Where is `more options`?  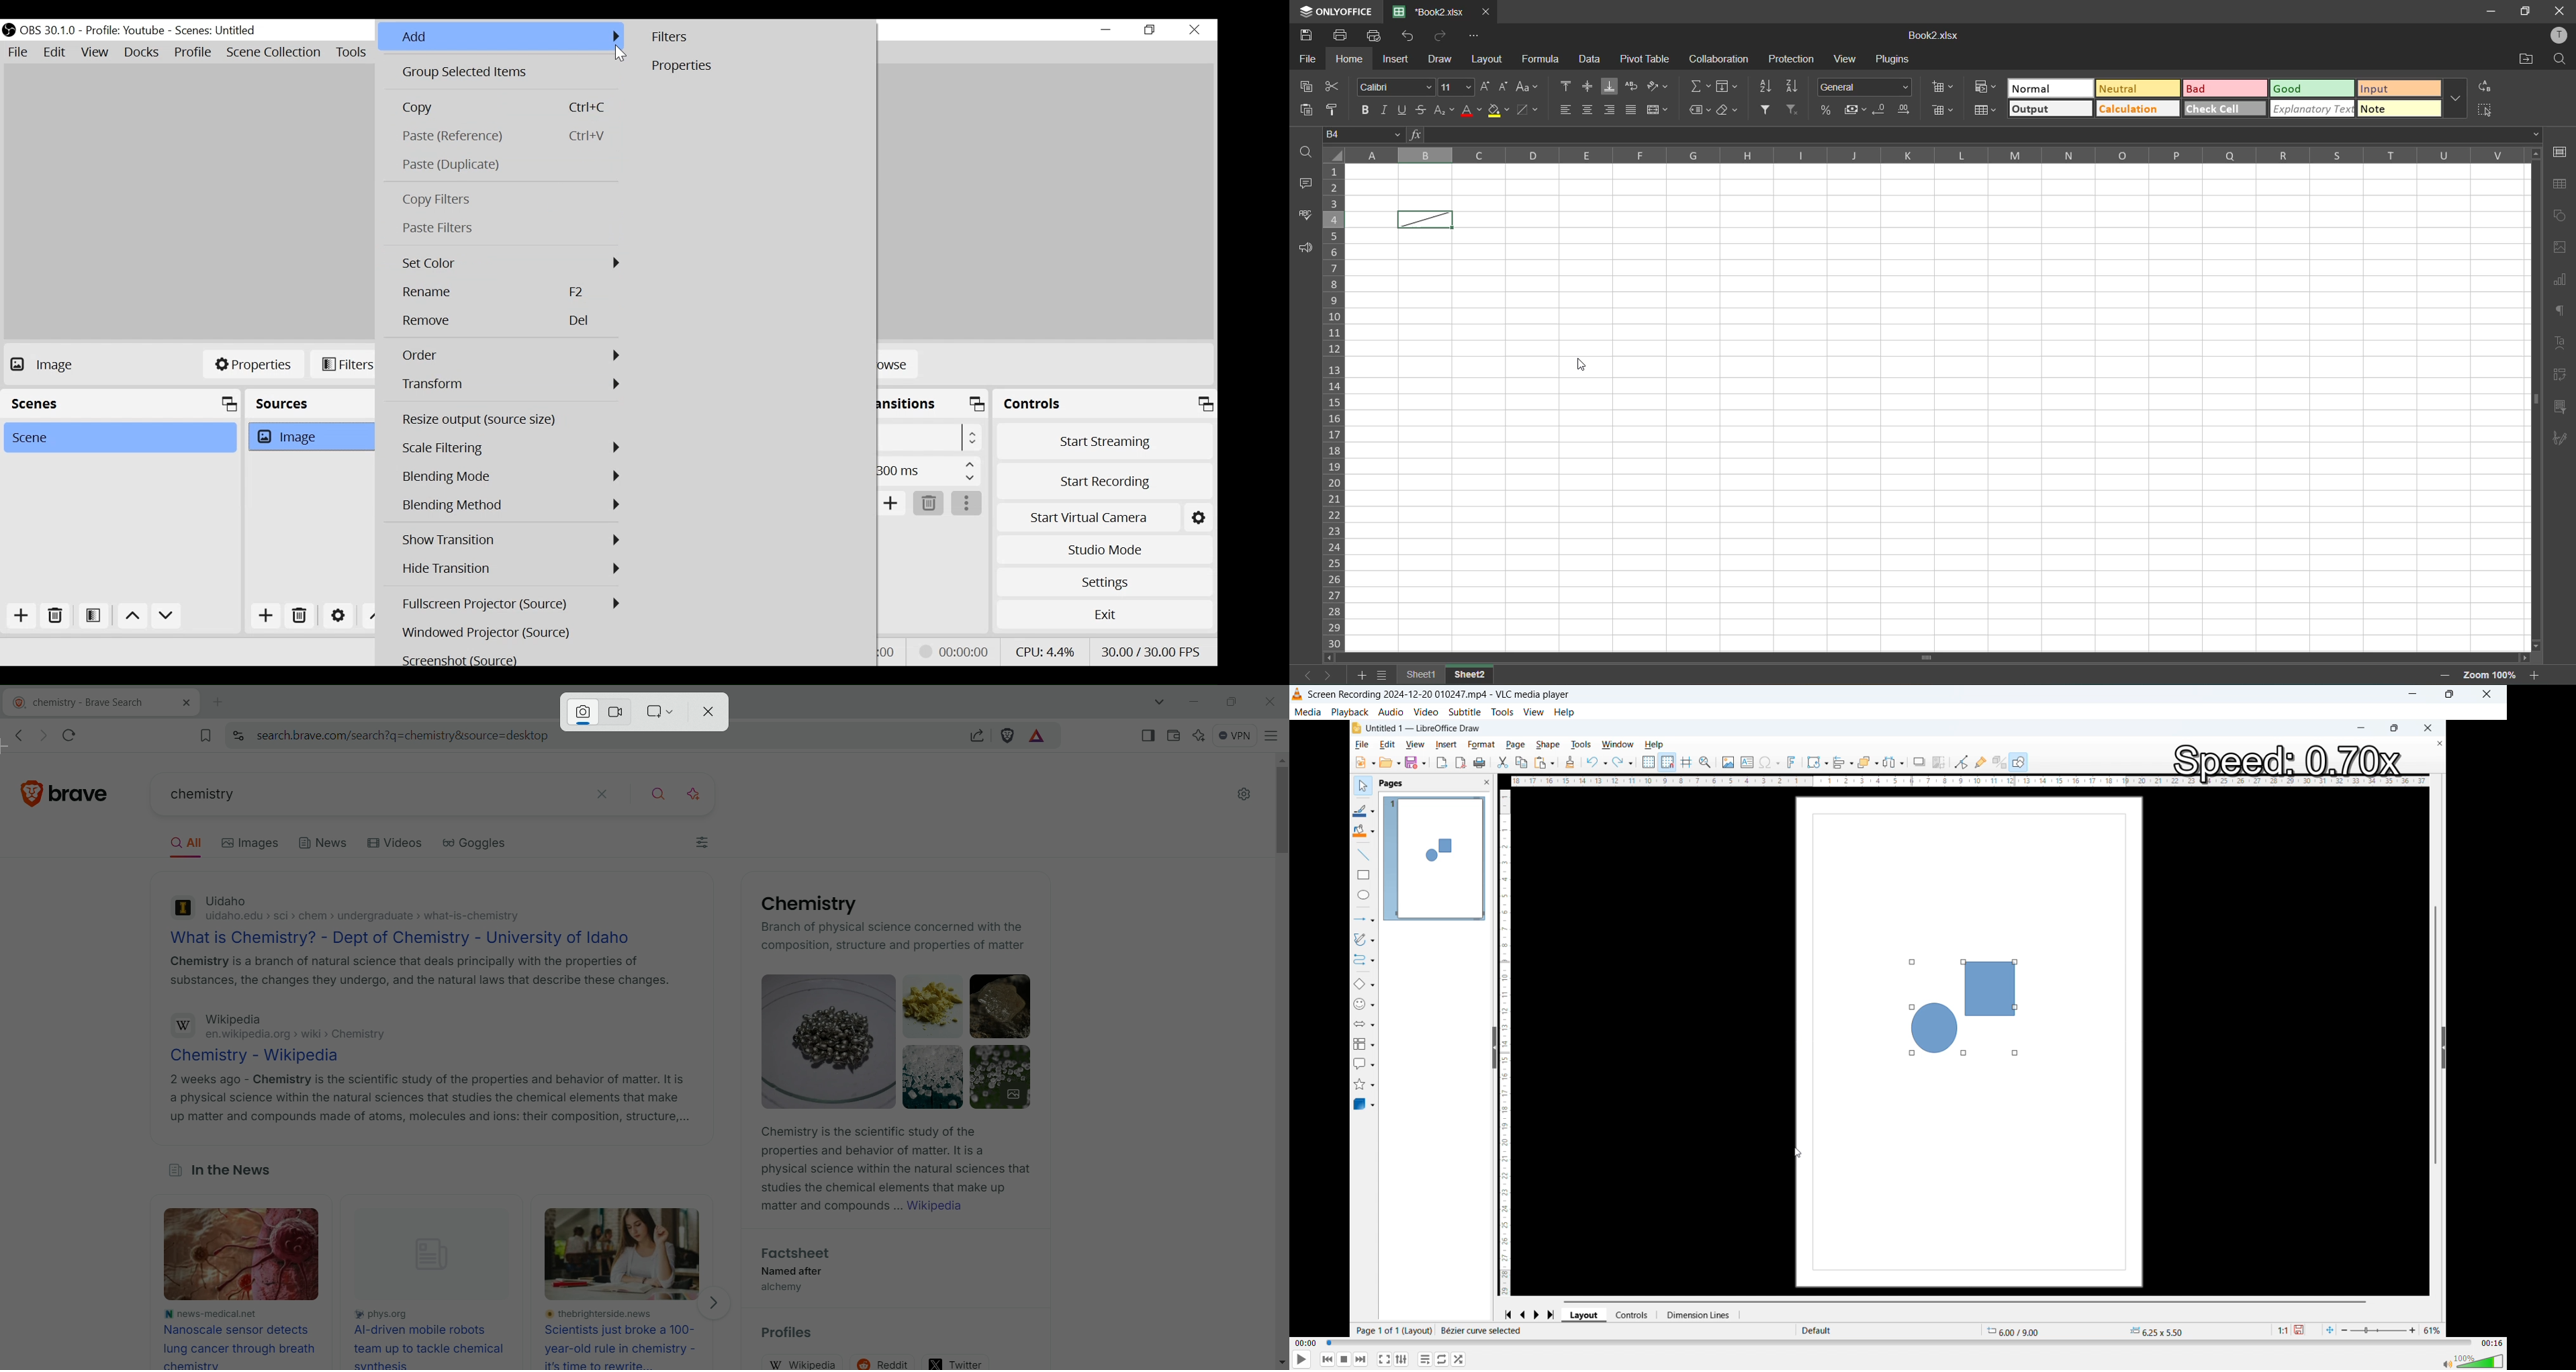 more options is located at coordinates (2460, 99).